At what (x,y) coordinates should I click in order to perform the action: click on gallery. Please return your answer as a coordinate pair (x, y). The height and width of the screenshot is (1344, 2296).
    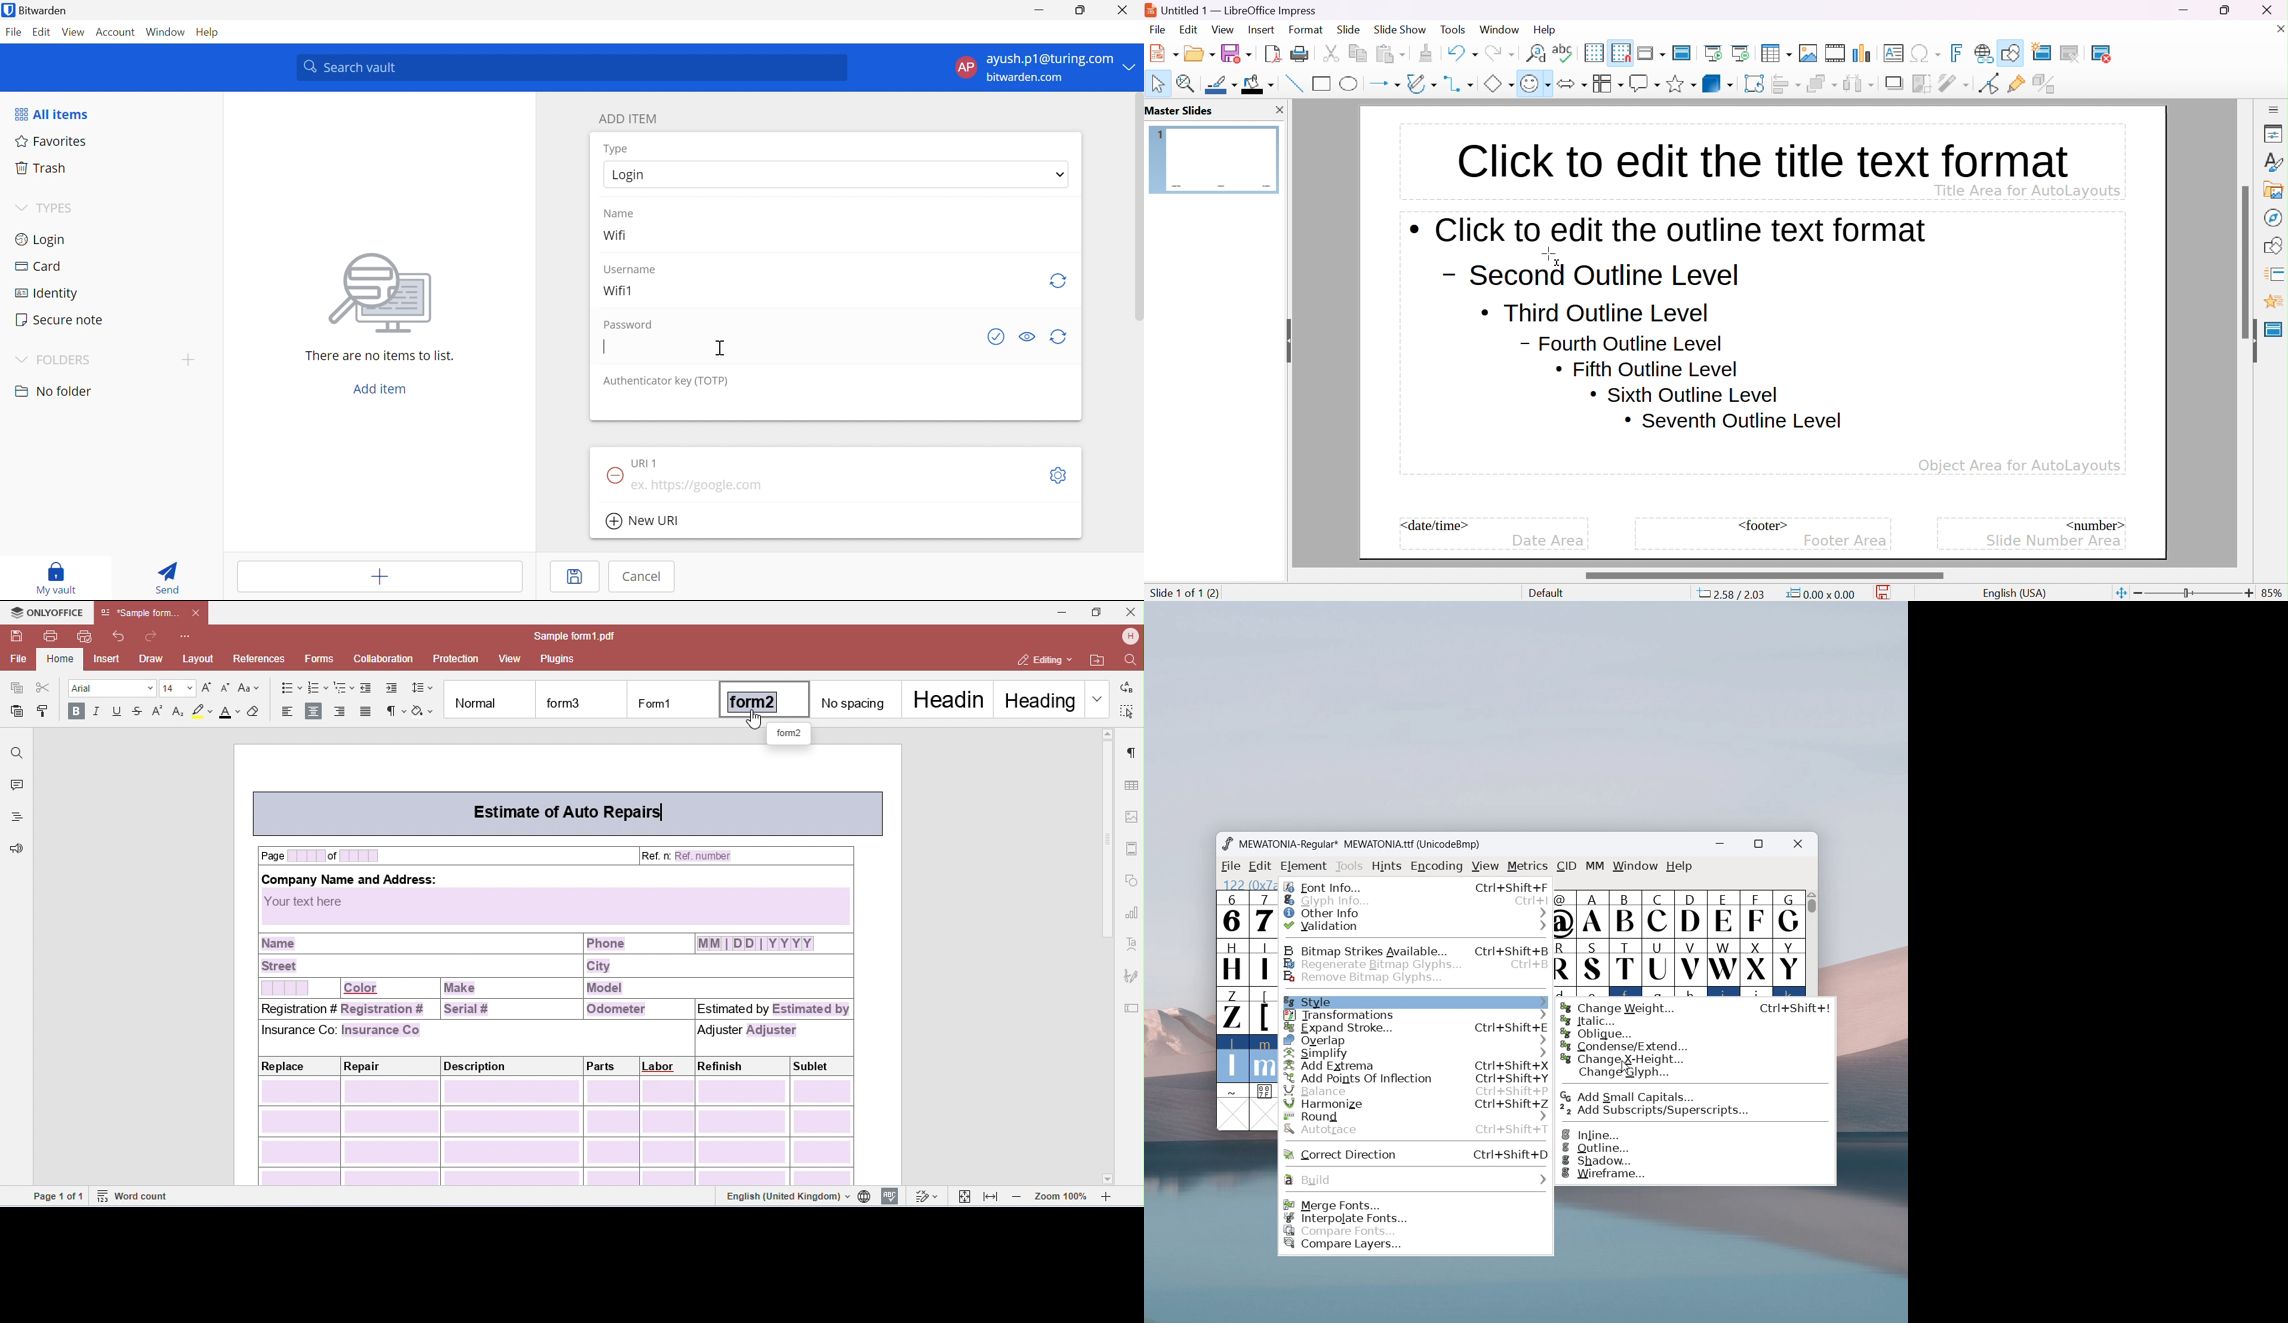
    Looking at the image, I should click on (2276, 190).